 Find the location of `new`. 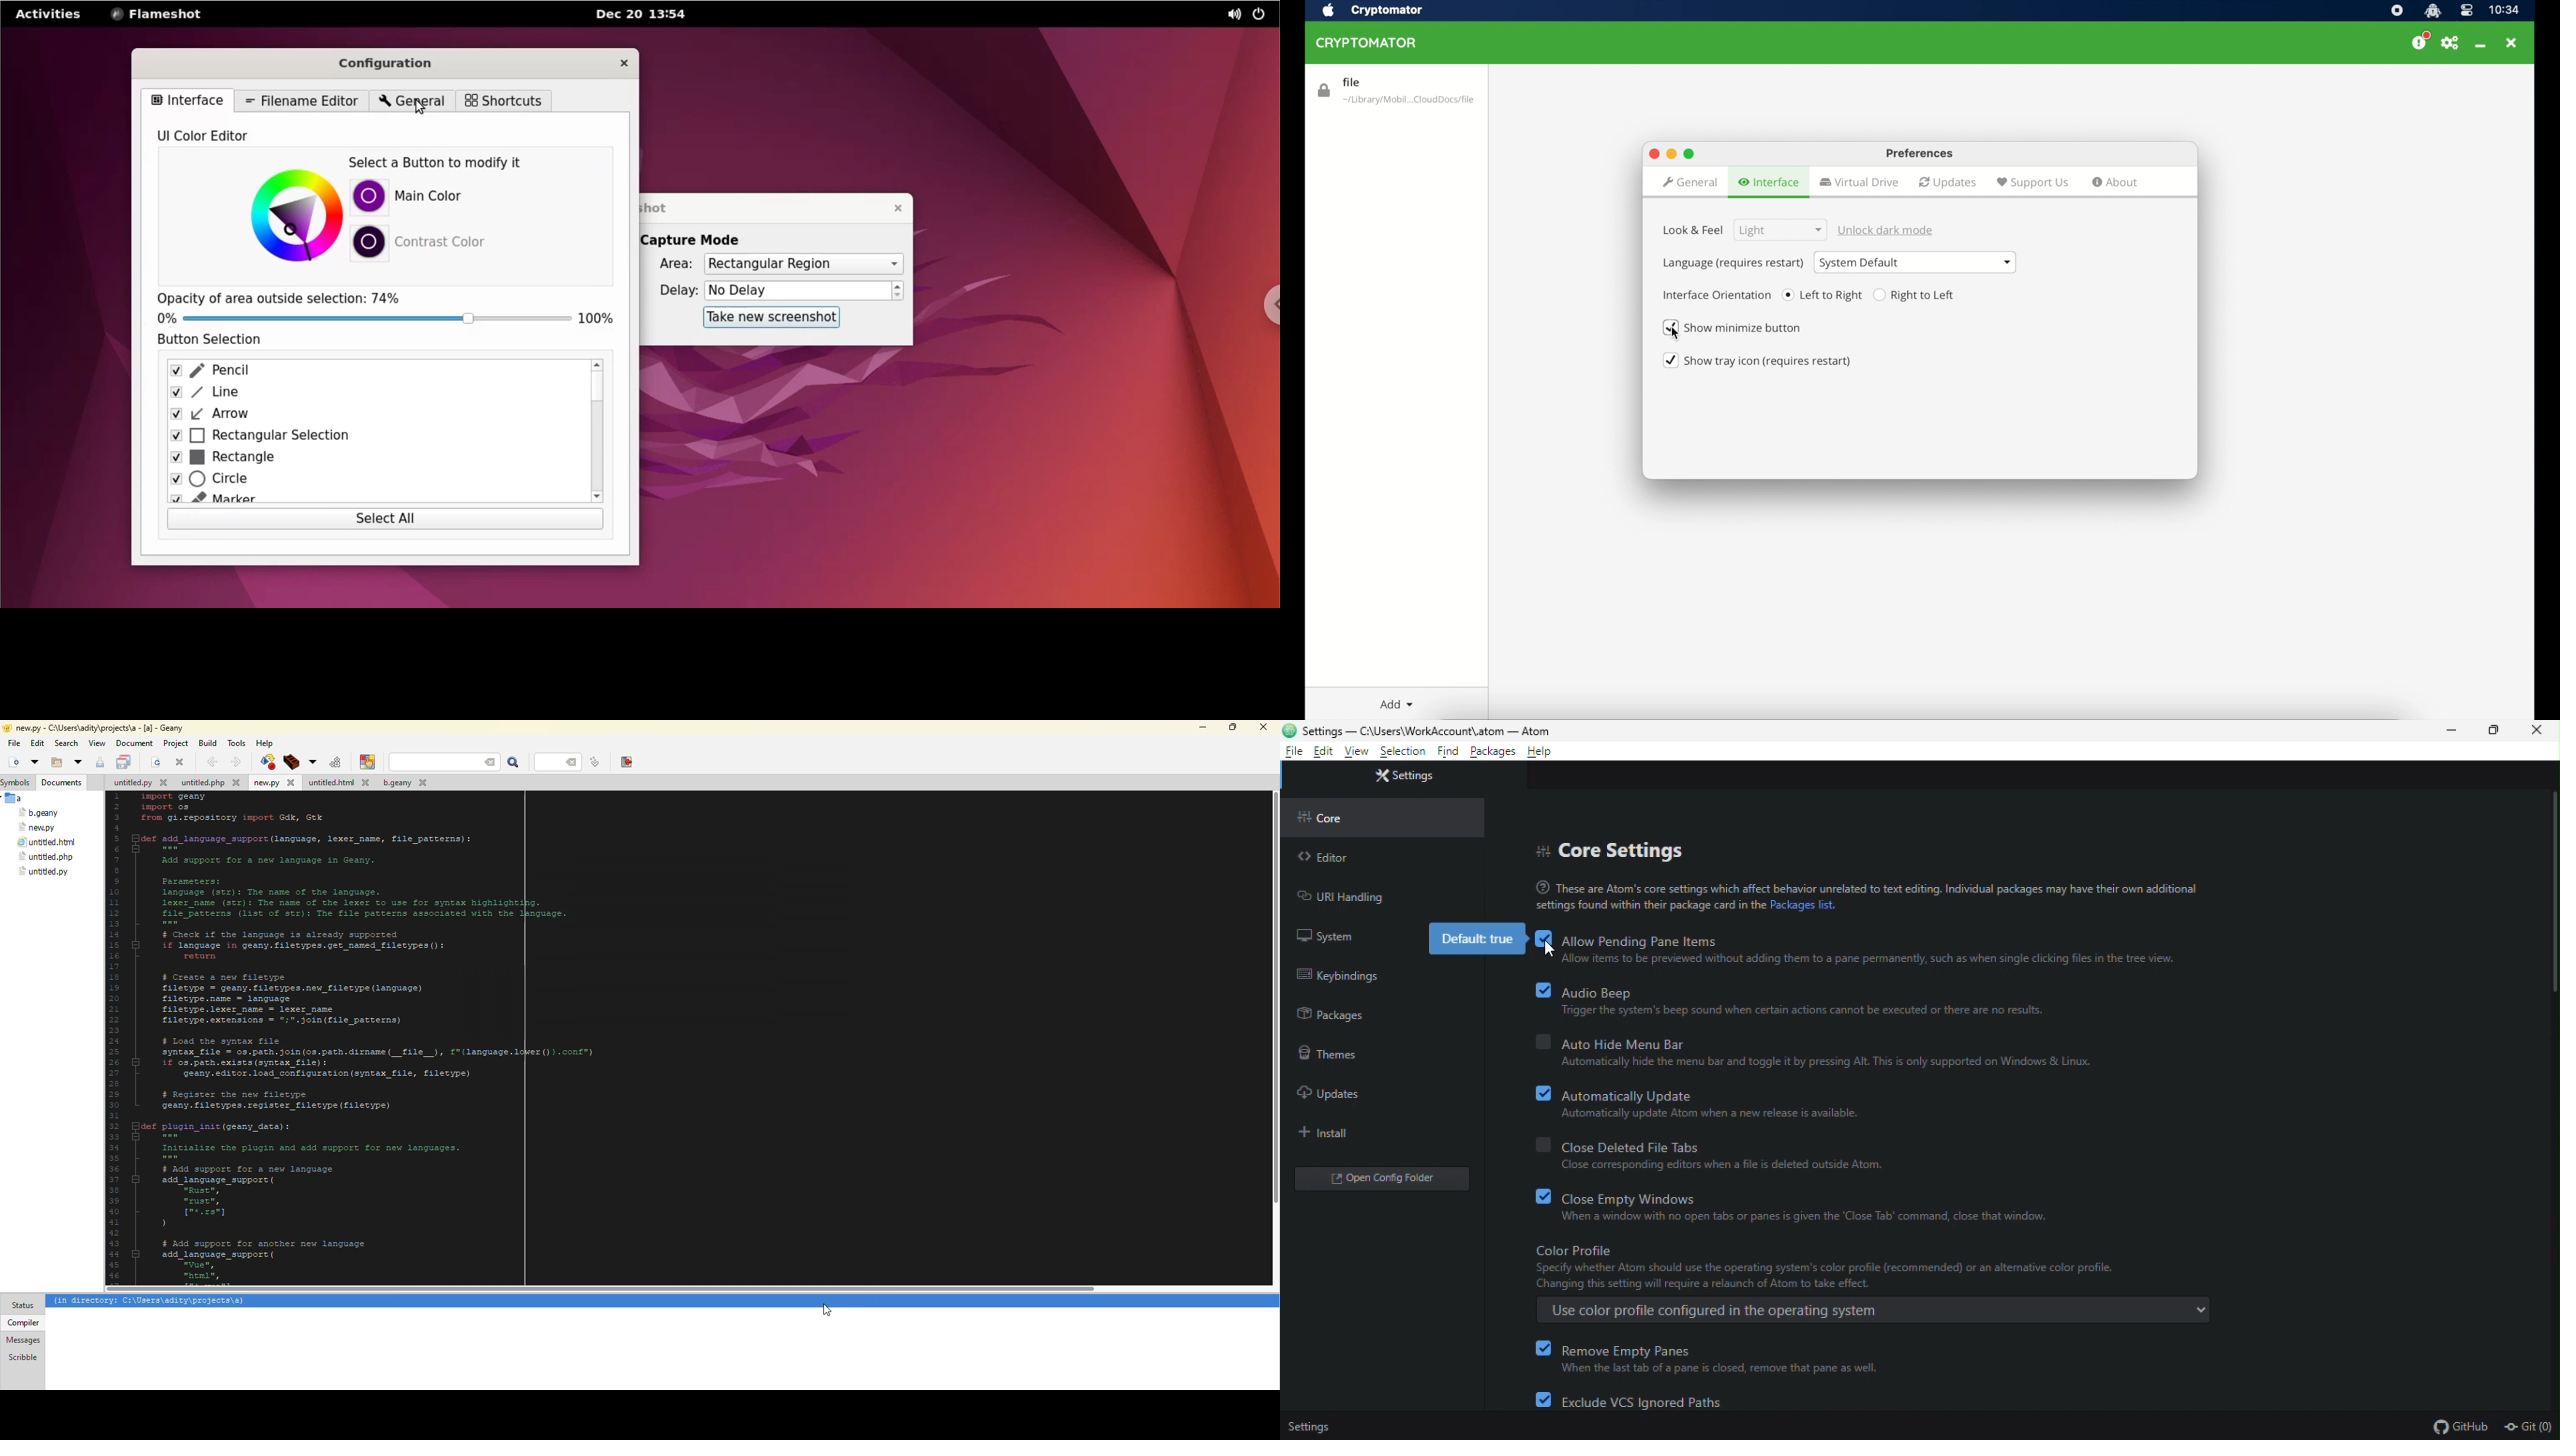

new is located at coordinates (12, 763).